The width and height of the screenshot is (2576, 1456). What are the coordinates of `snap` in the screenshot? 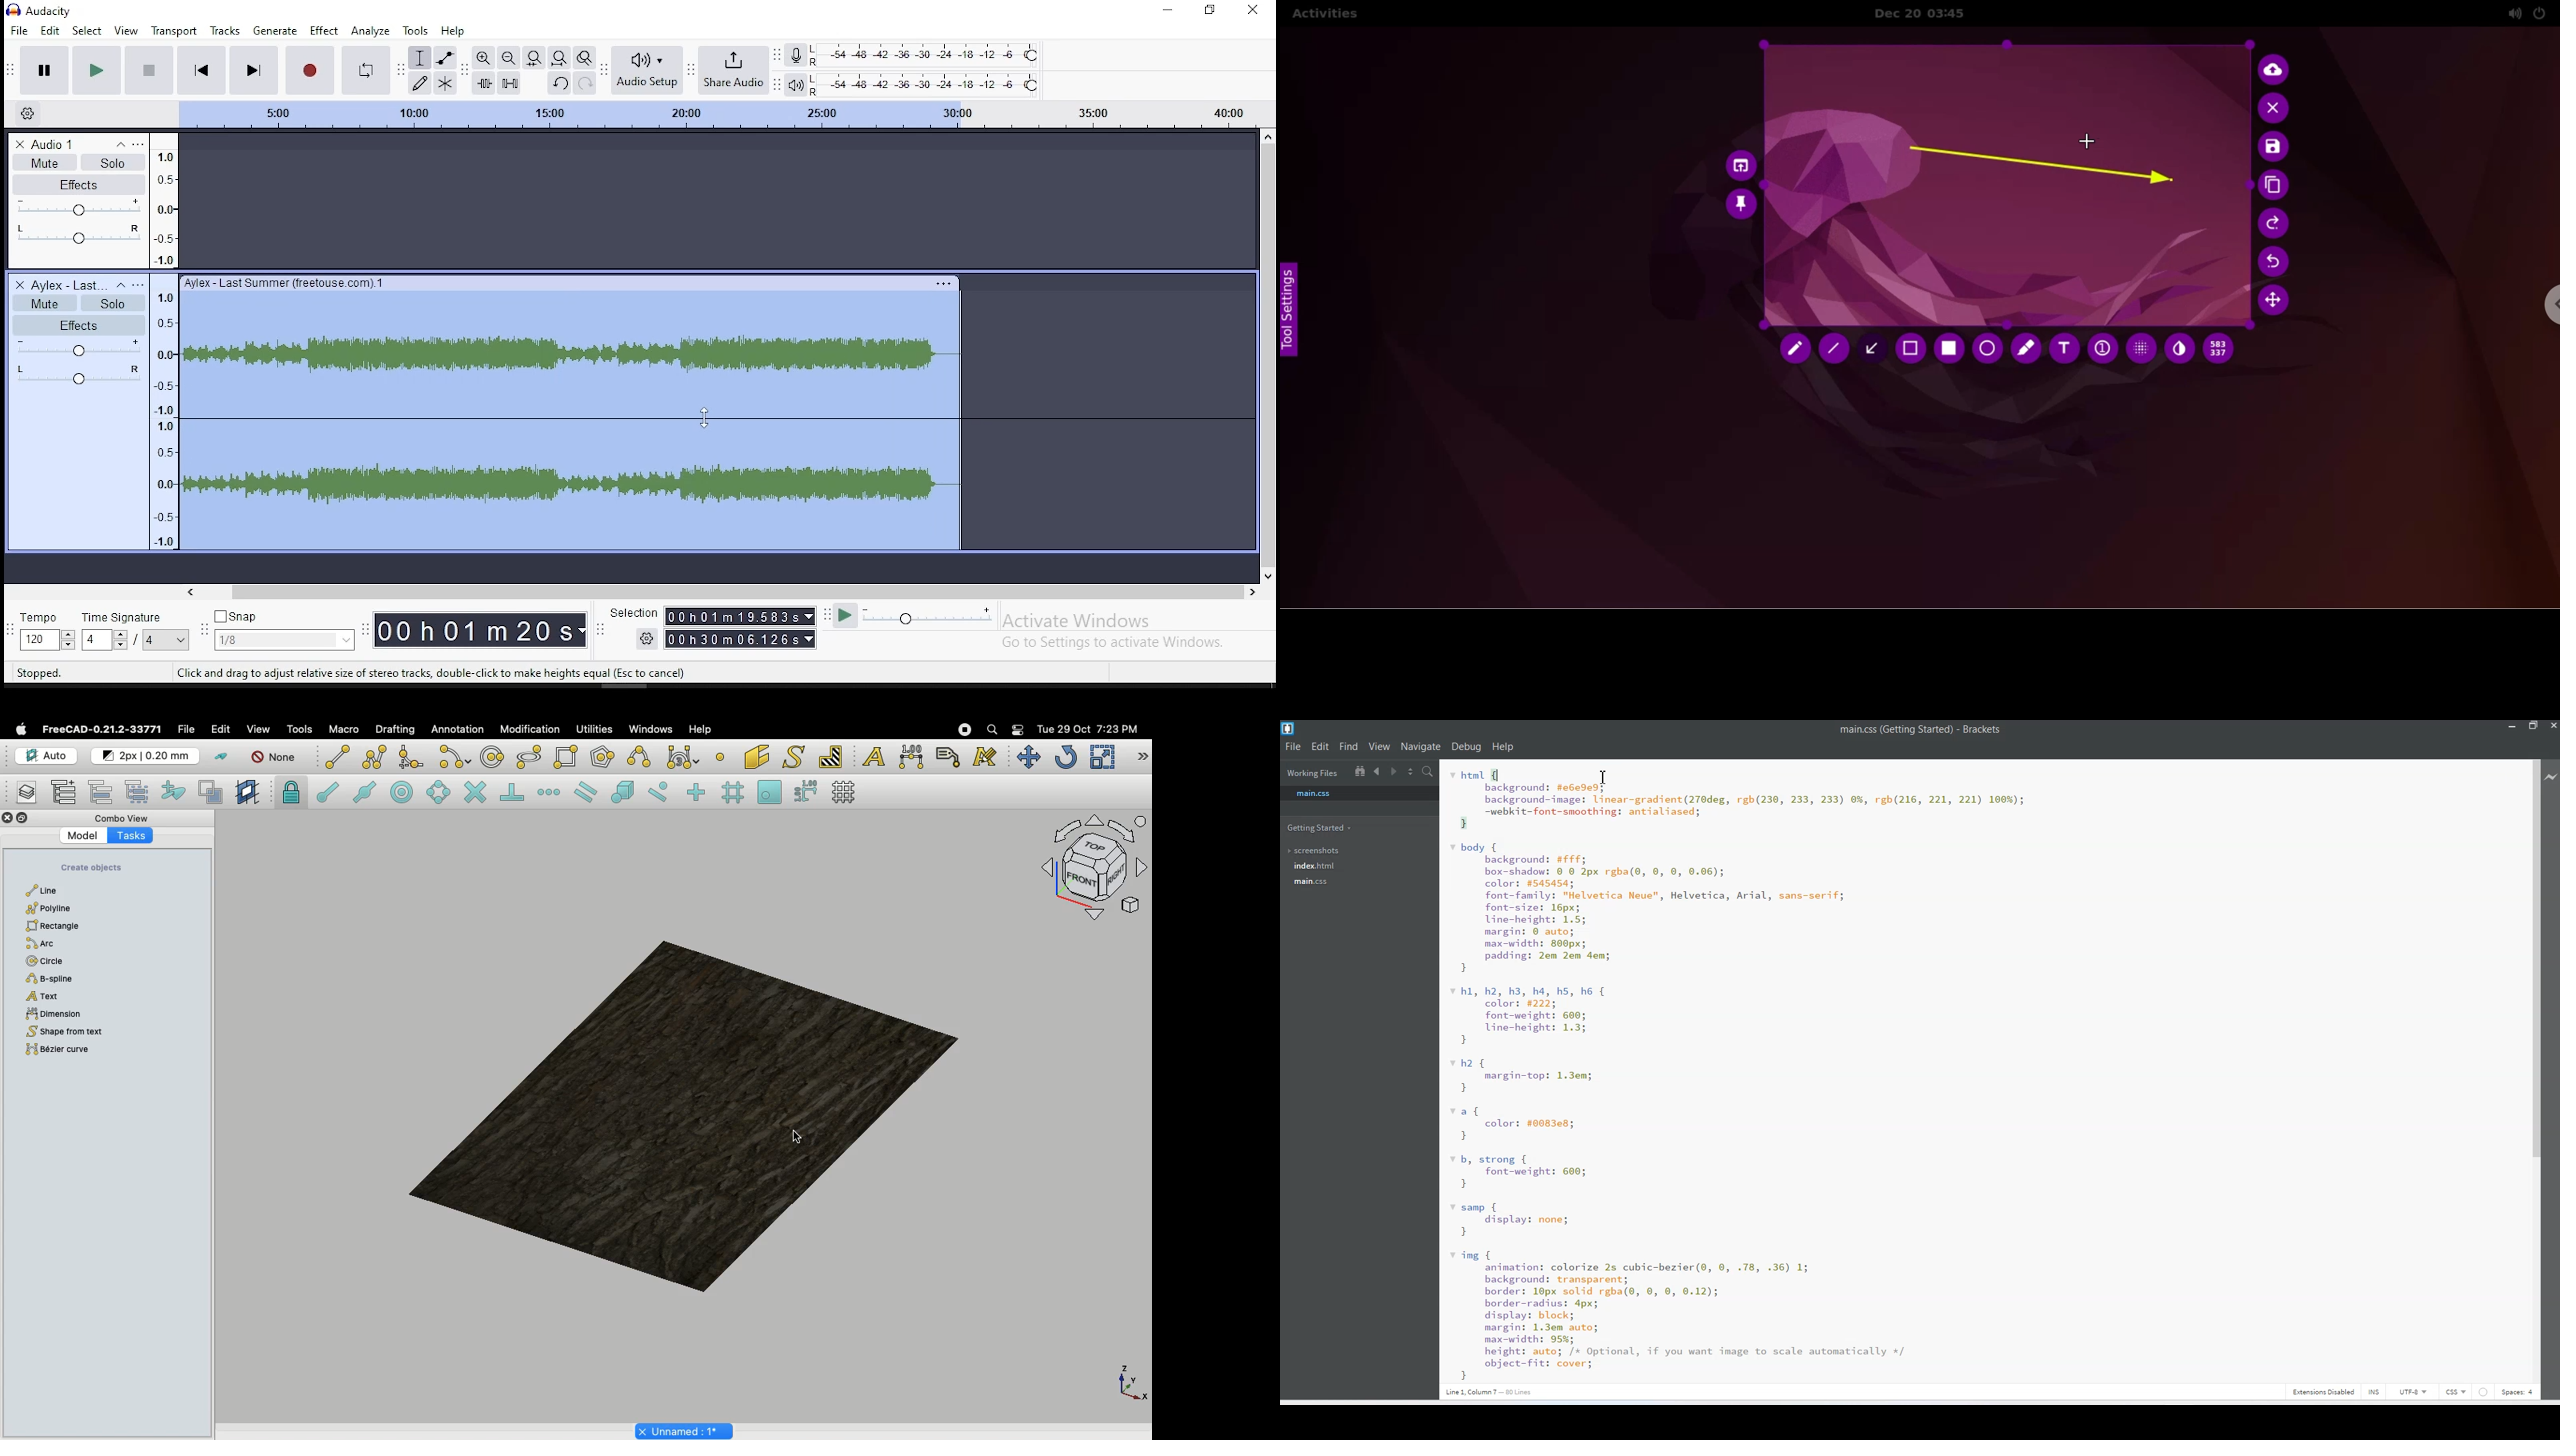 It's located at (286, 629).